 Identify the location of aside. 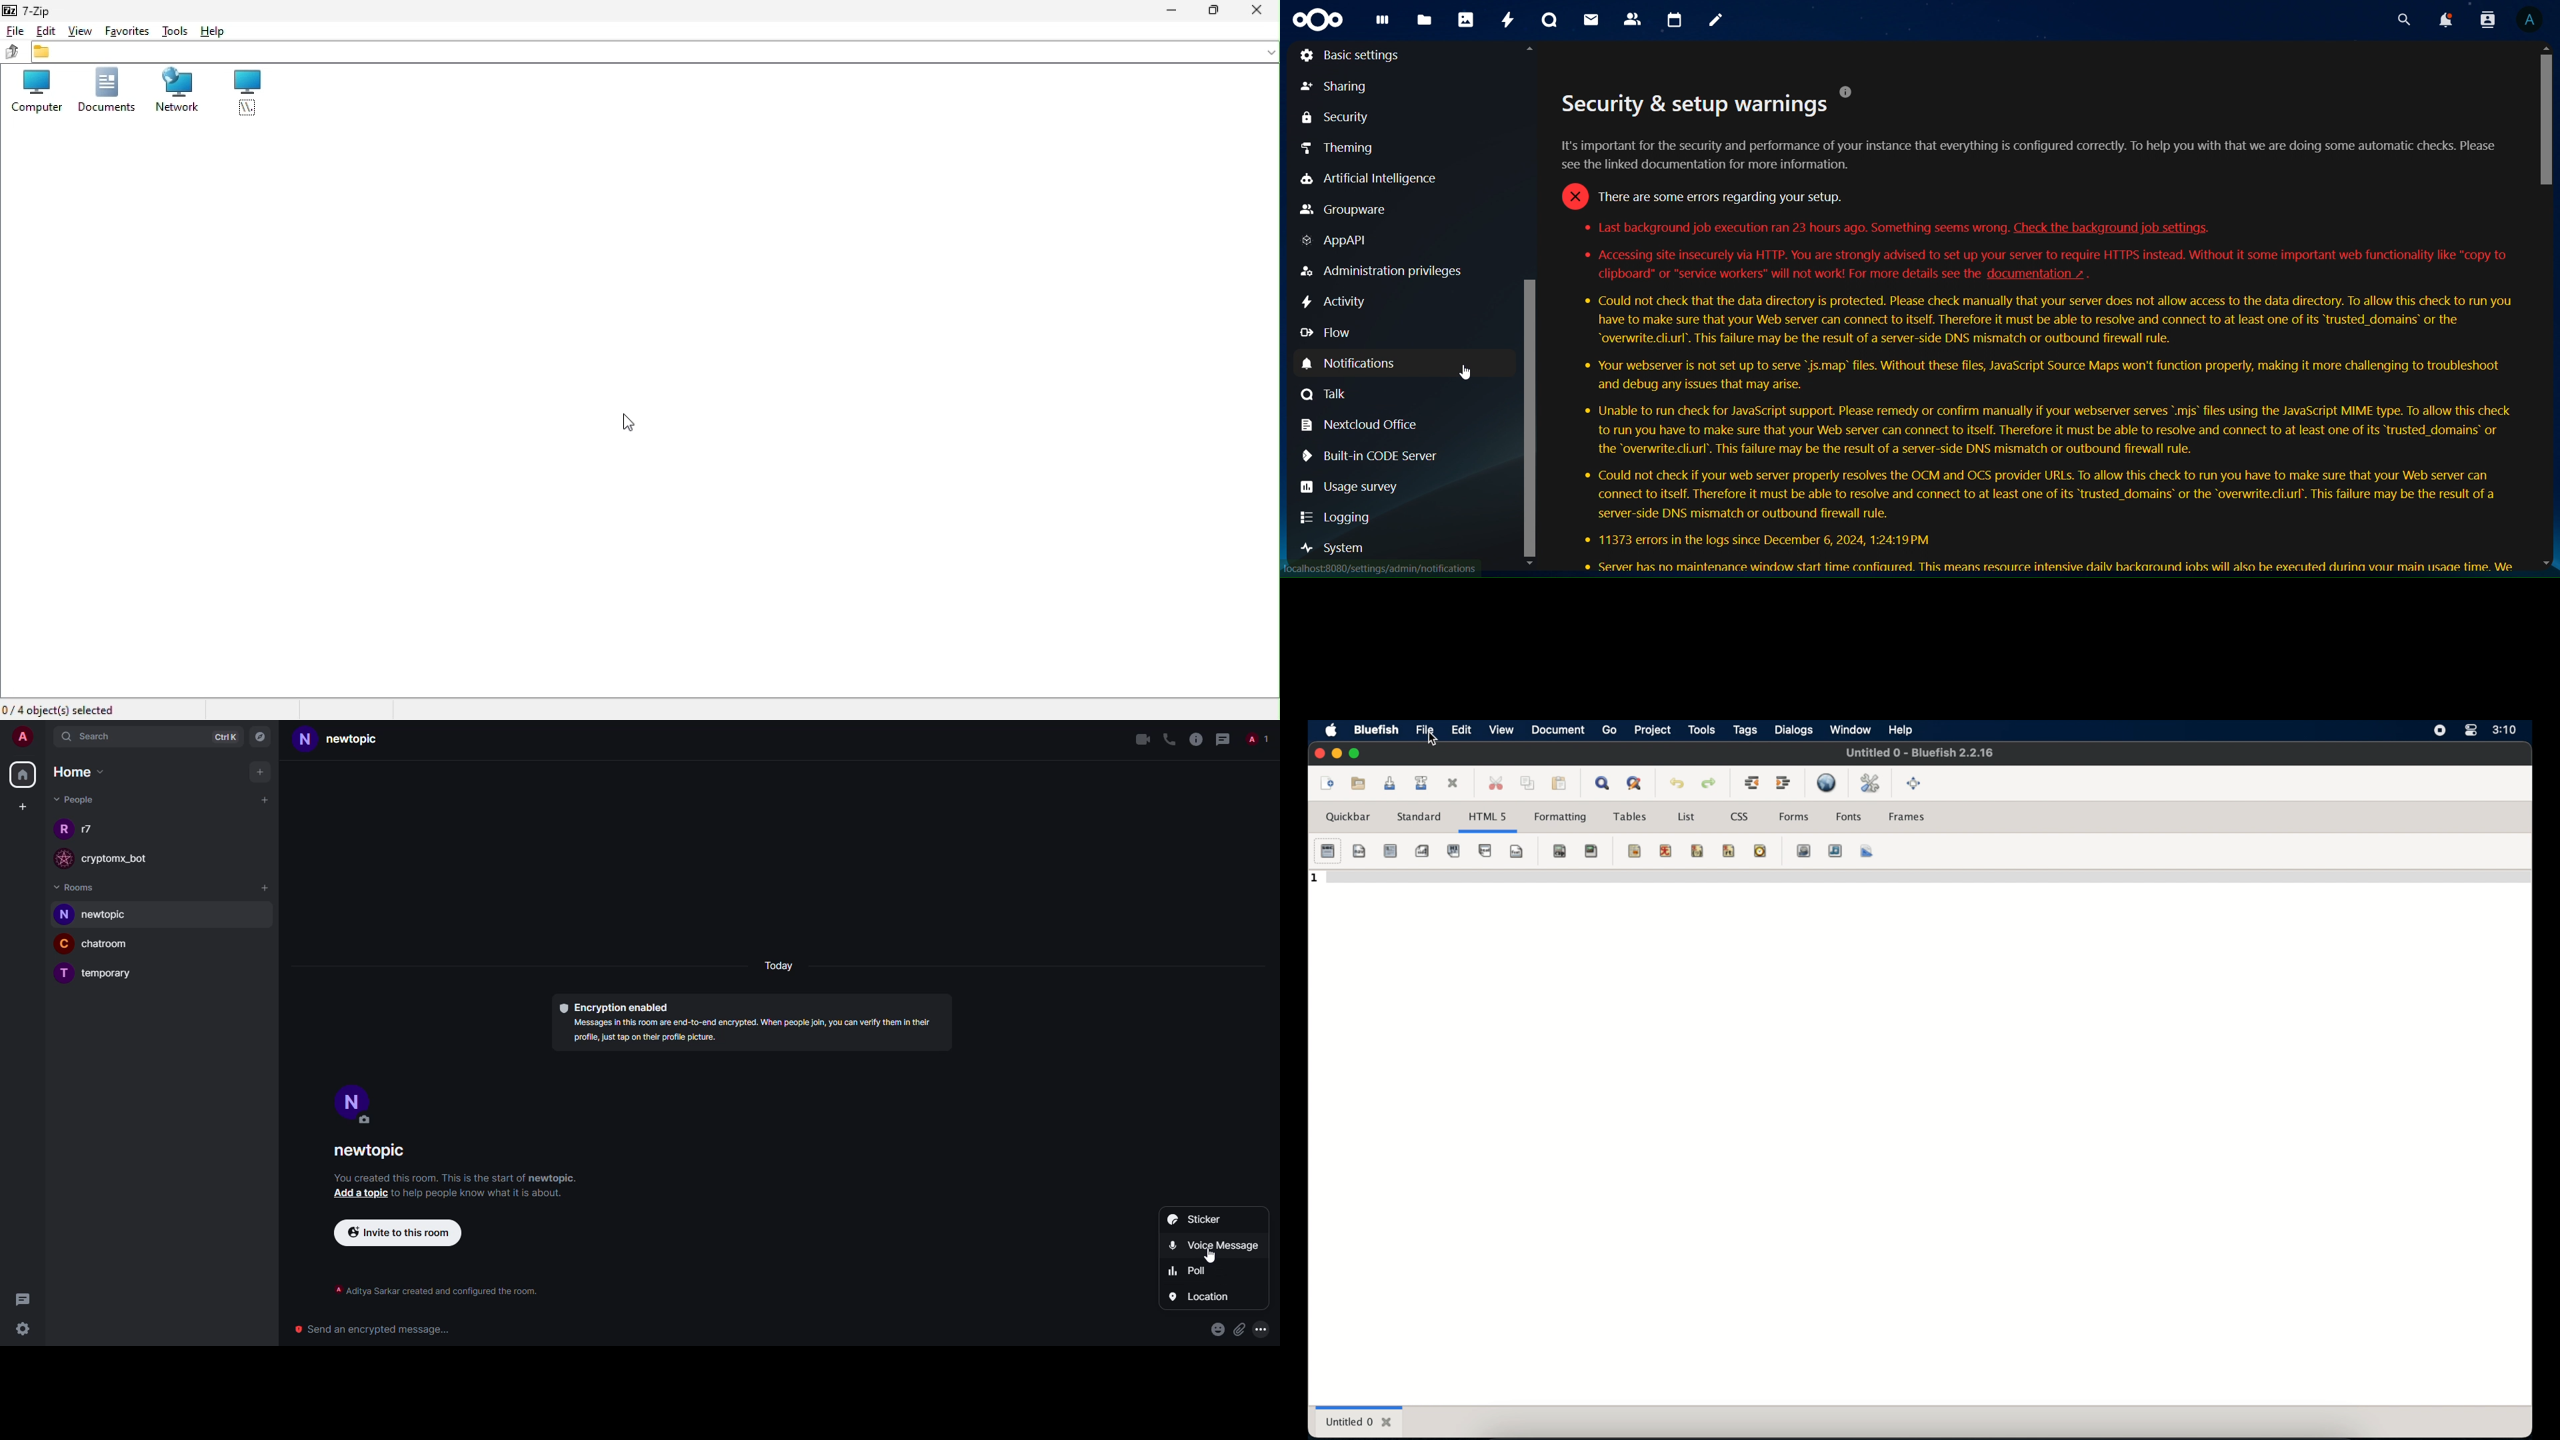
(1422, 851).